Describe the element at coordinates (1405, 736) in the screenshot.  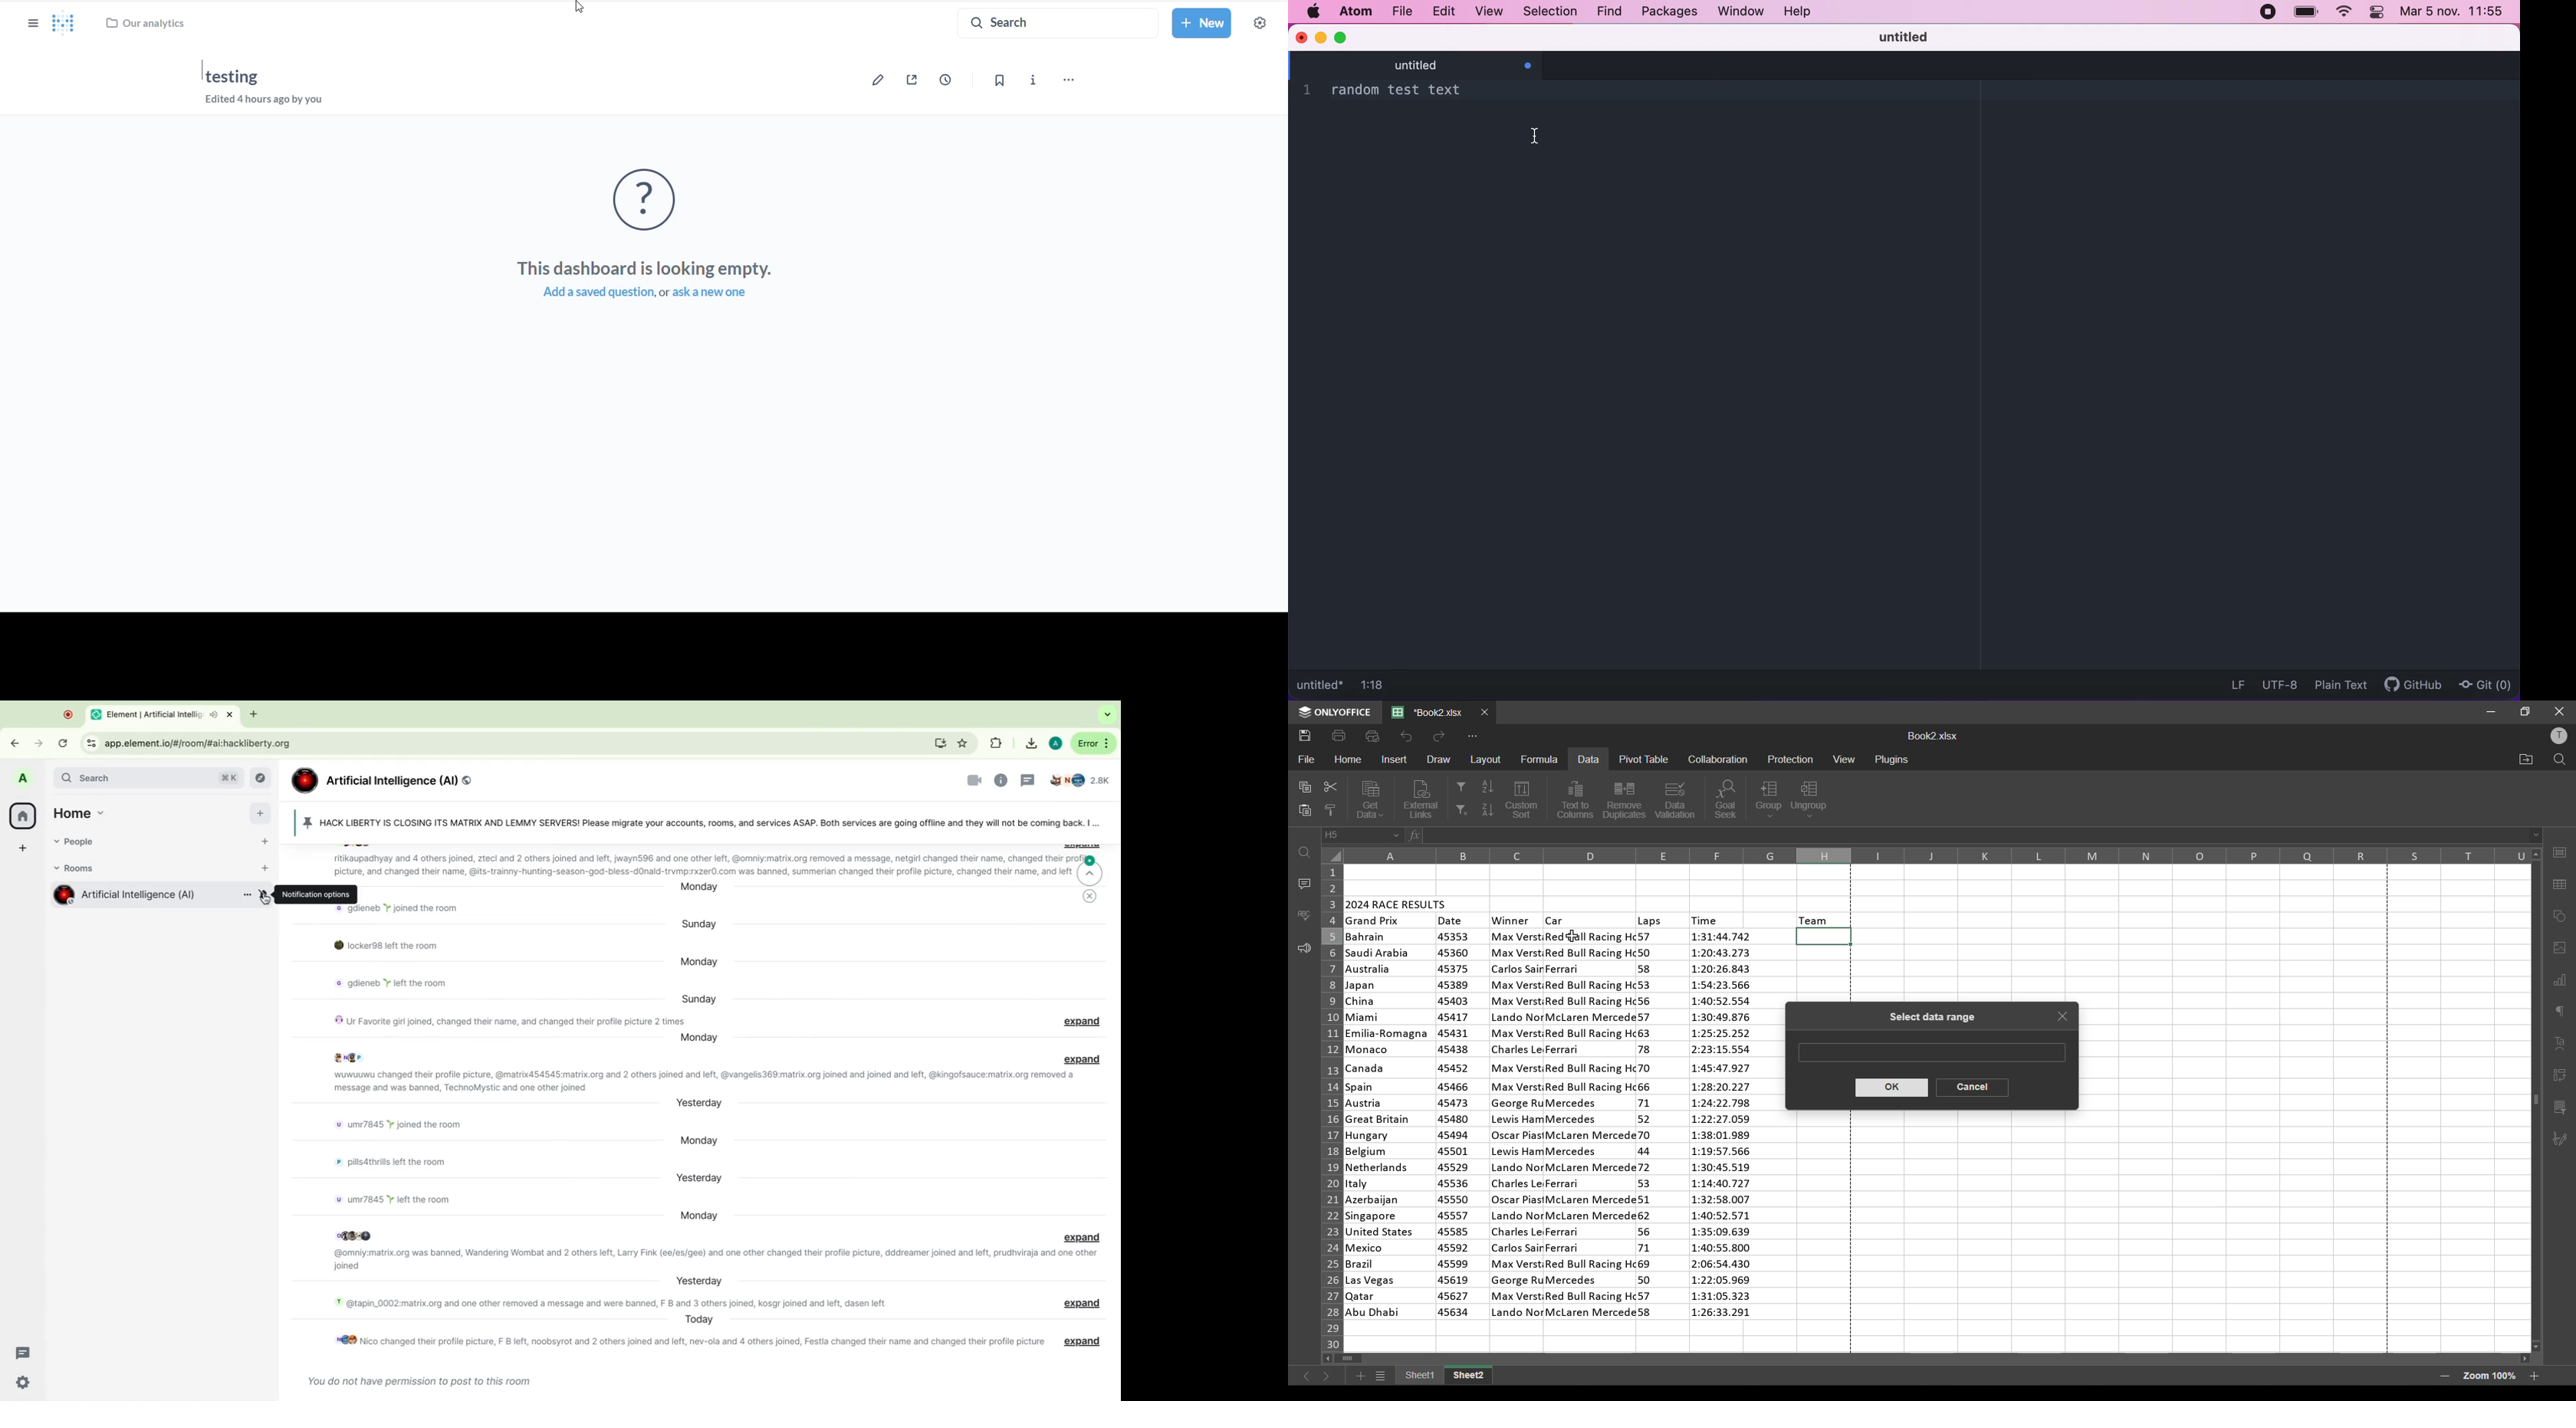
I see `undo` at that location.